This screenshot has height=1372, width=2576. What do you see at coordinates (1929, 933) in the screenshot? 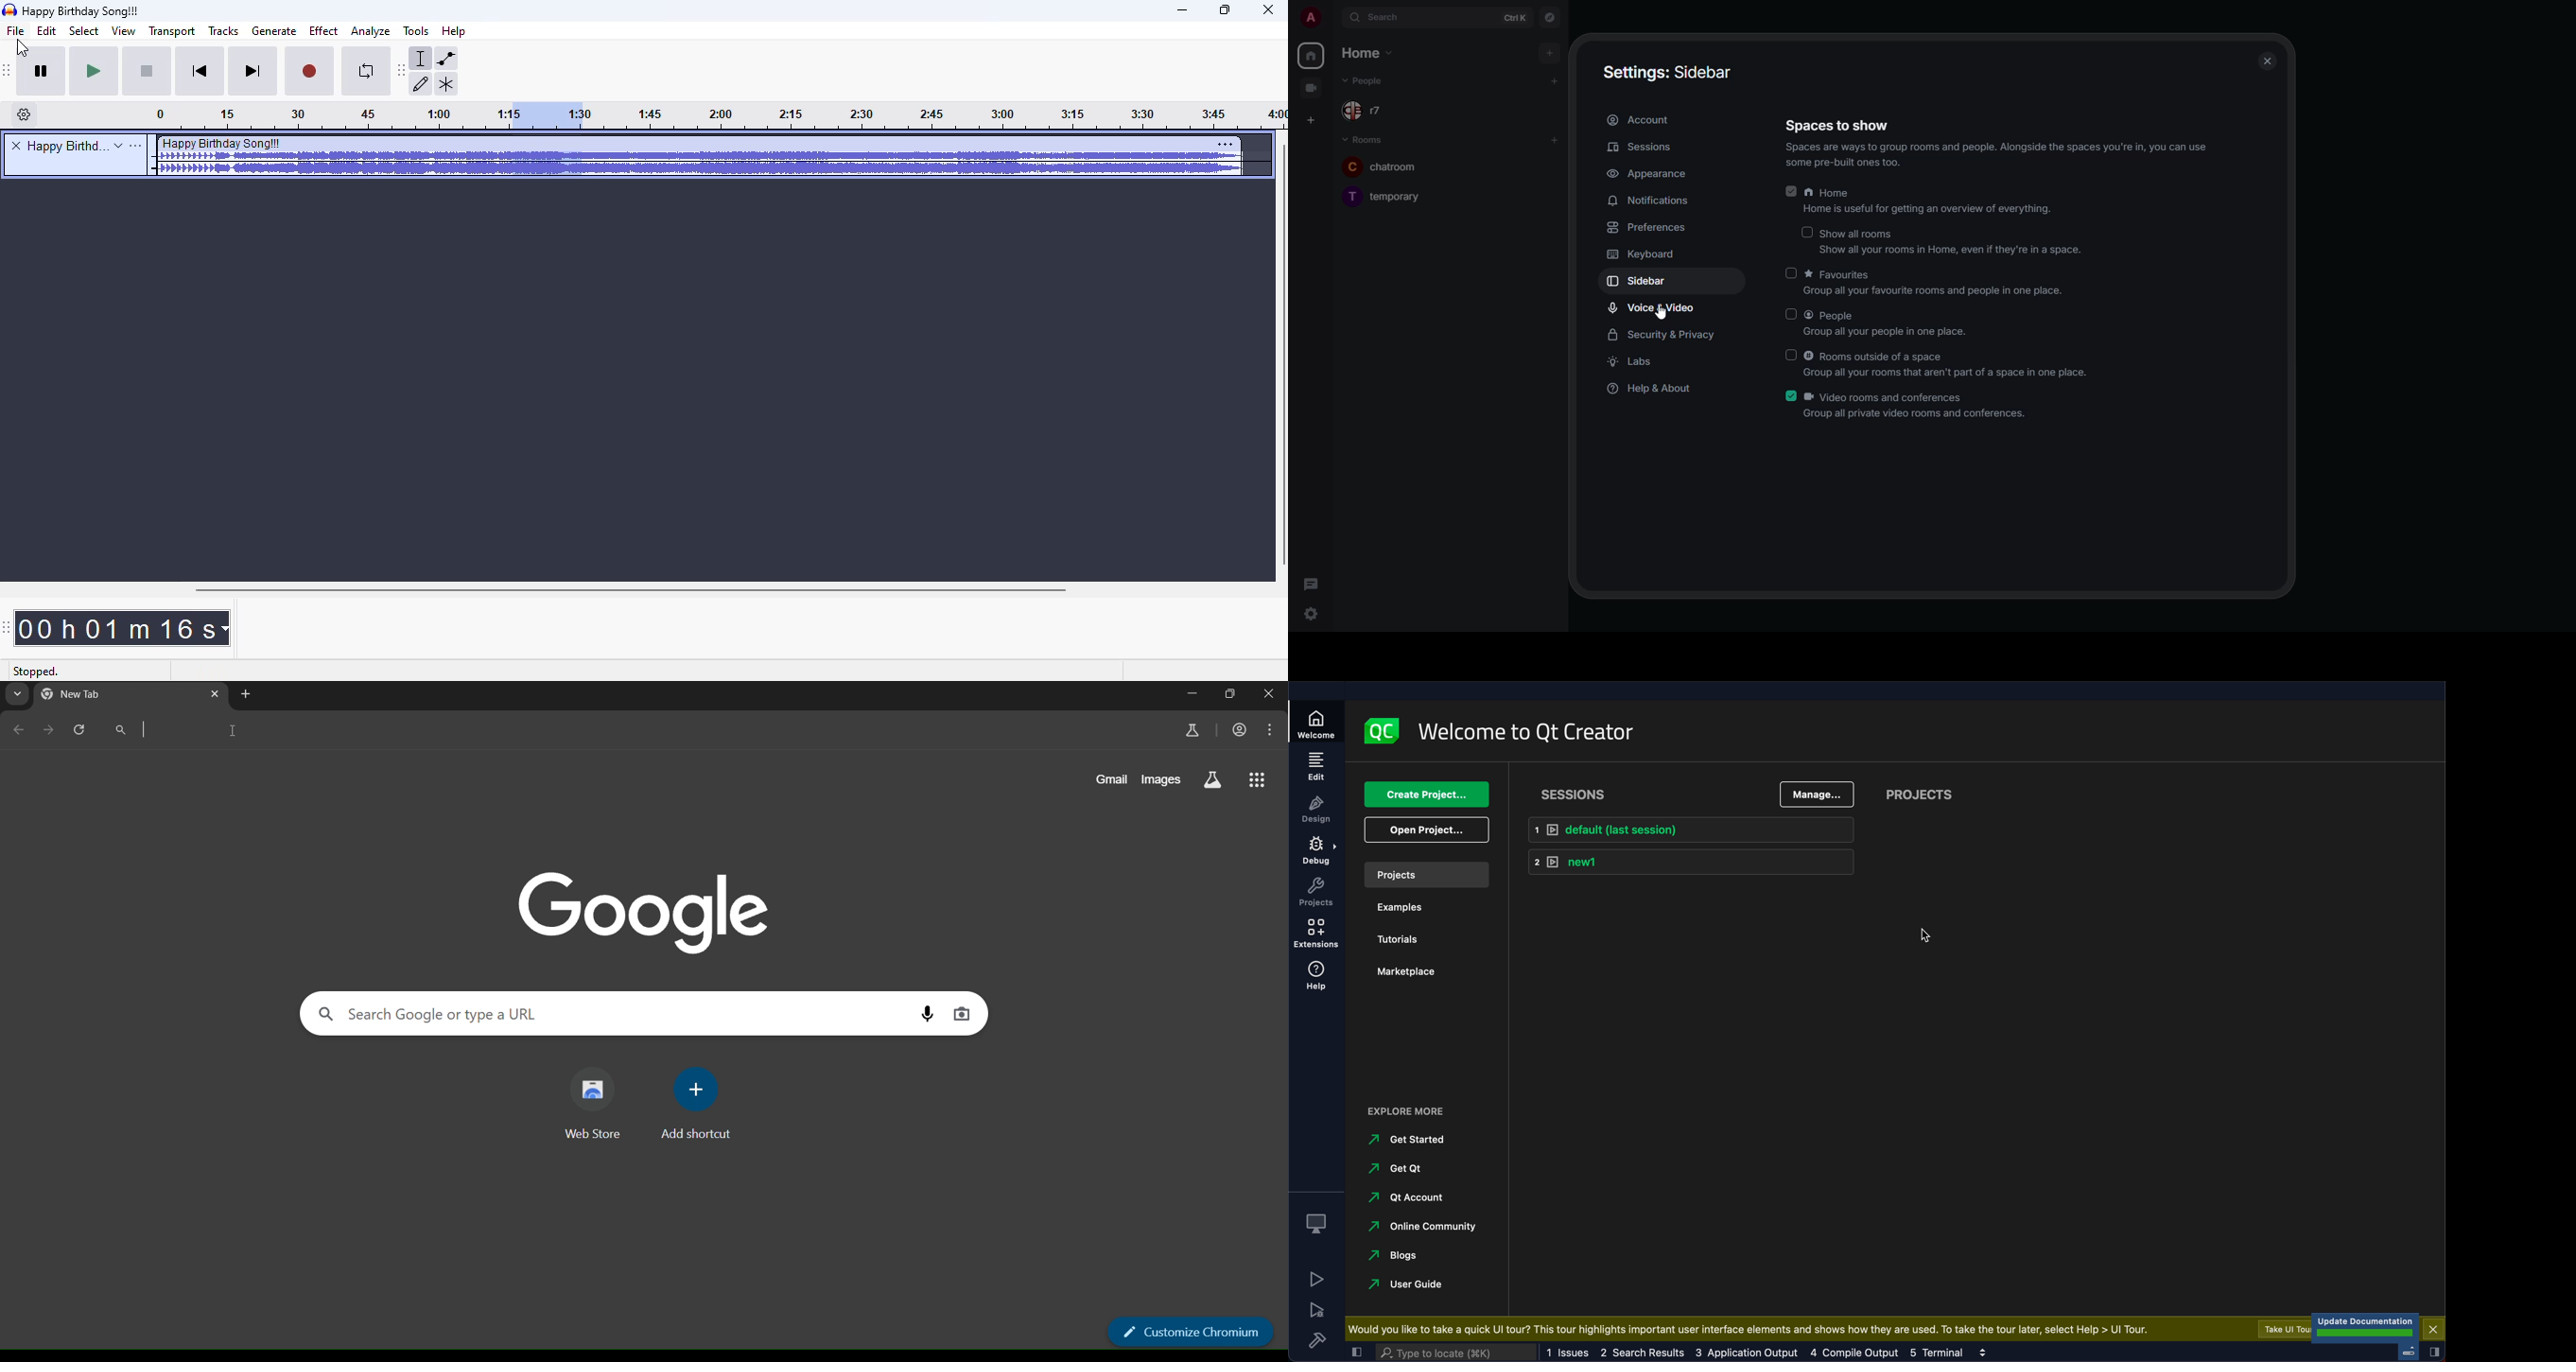
I see `cursor` at bounding box center [1929, 933].